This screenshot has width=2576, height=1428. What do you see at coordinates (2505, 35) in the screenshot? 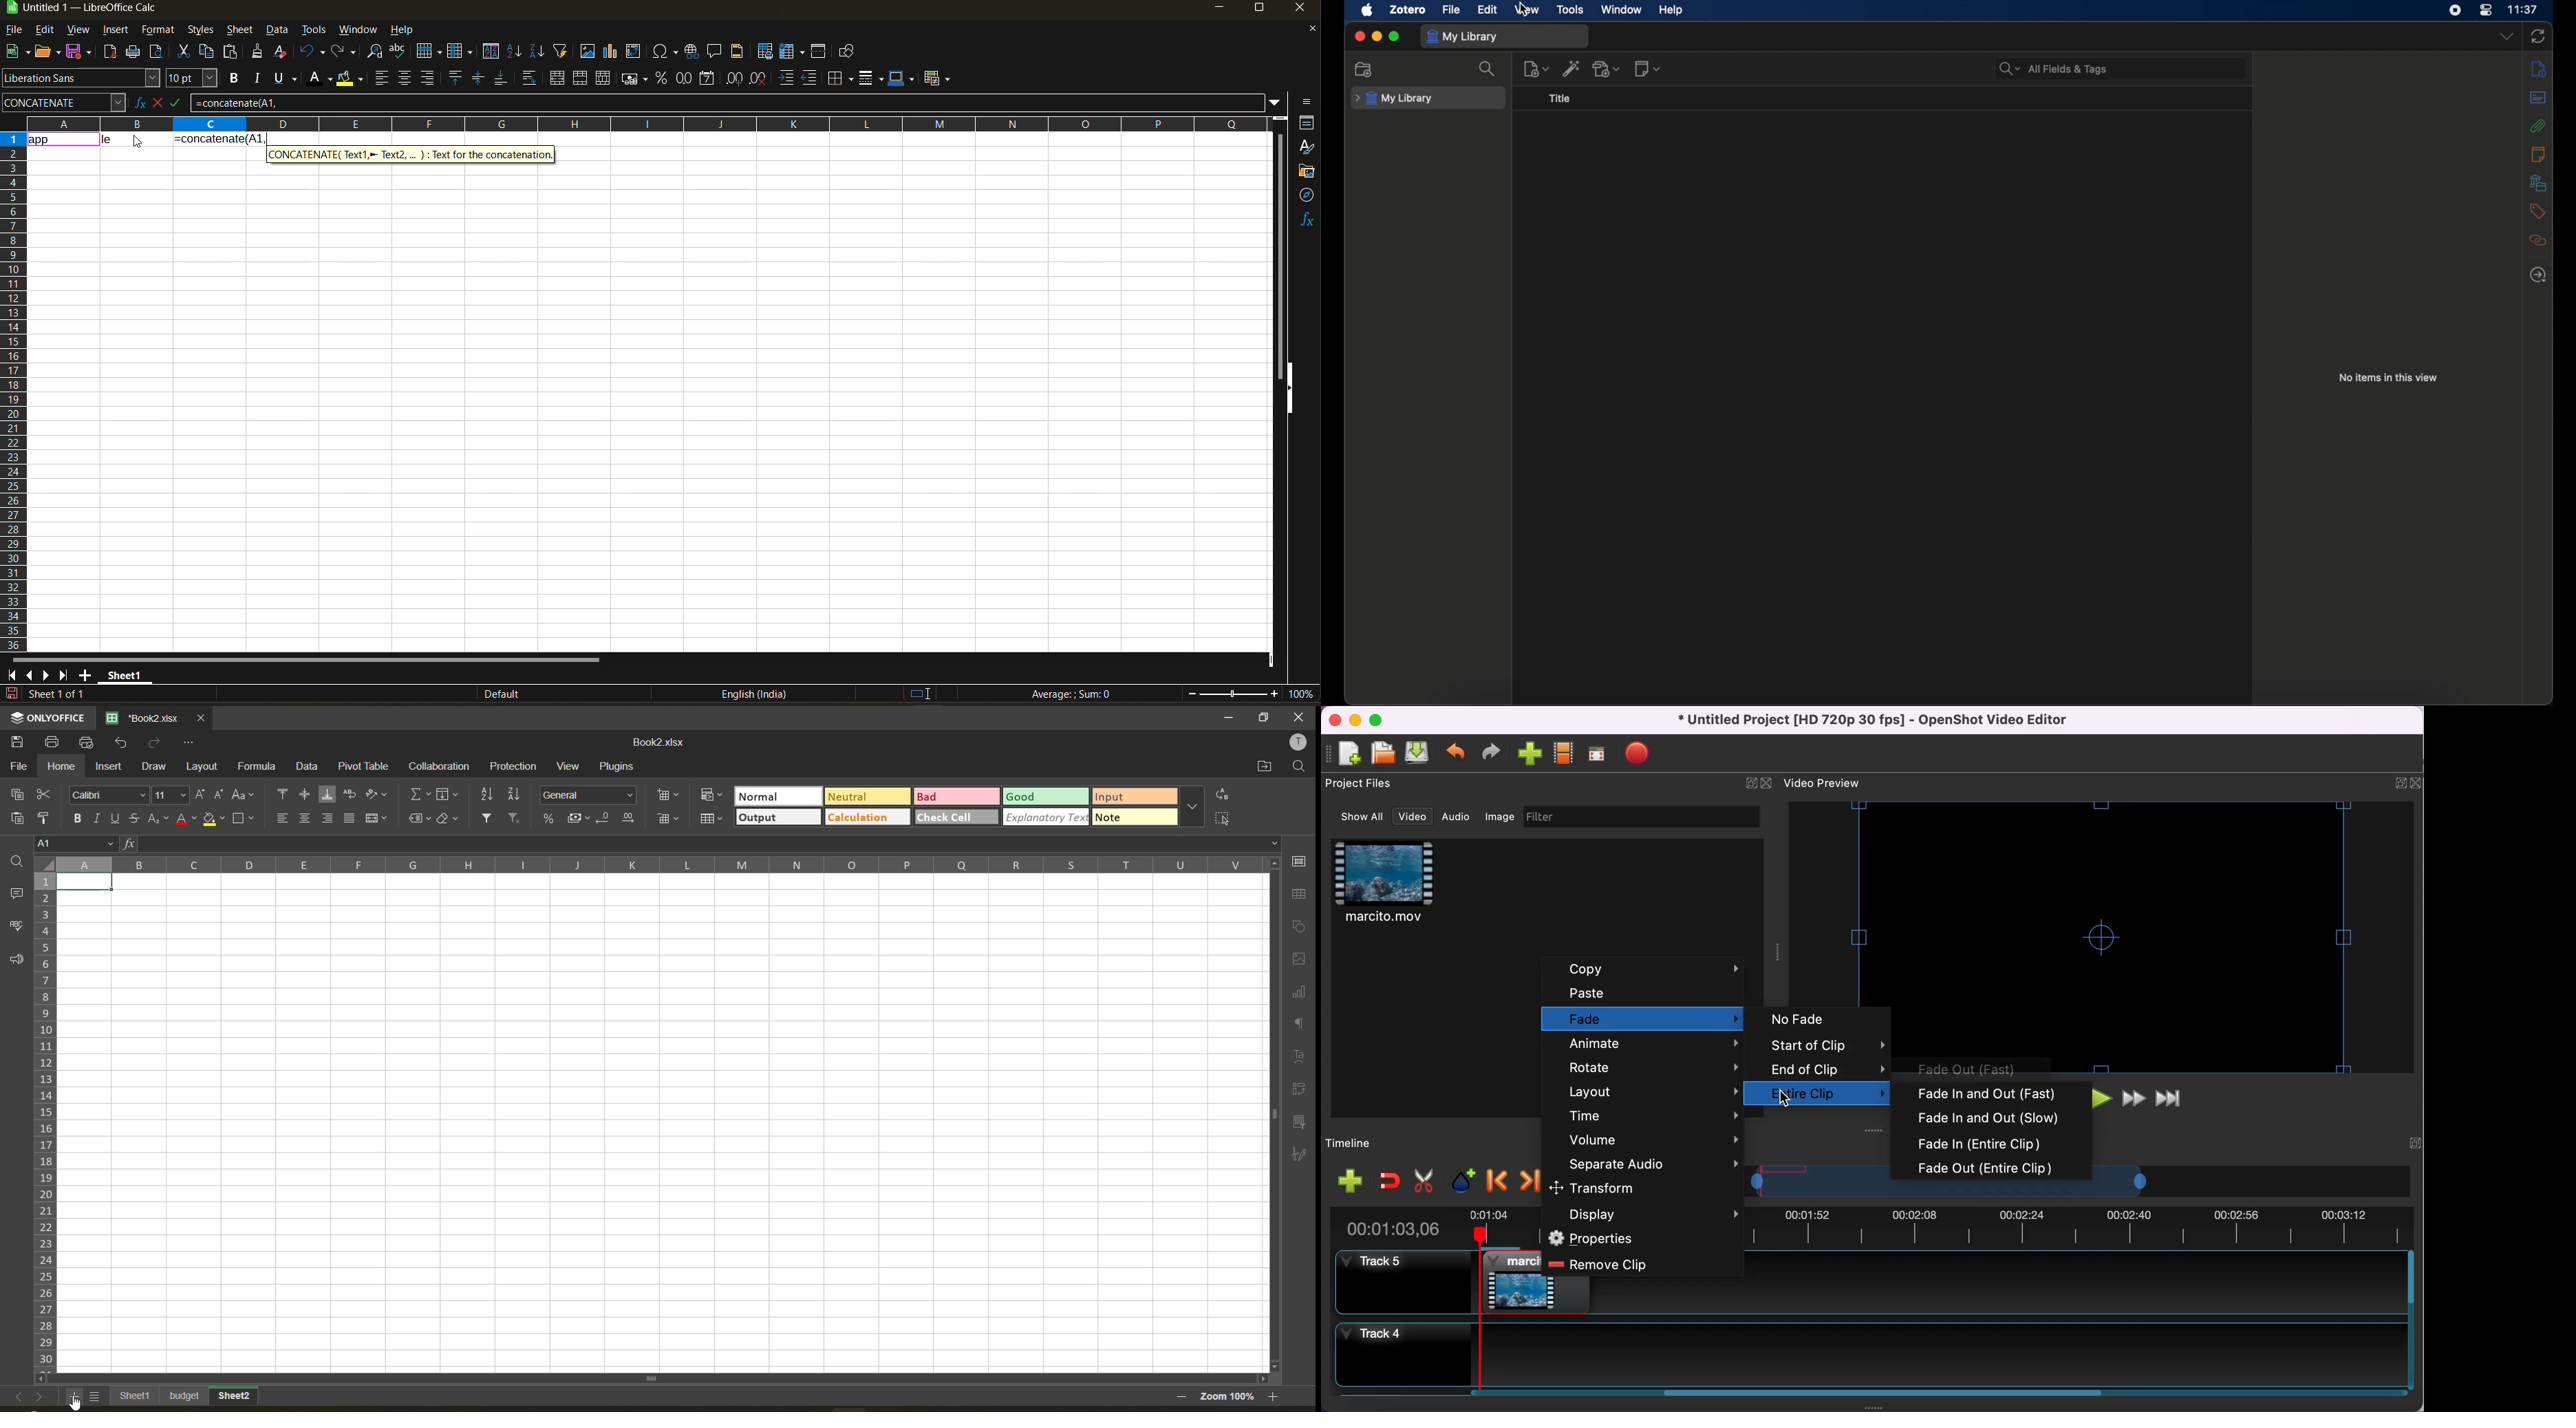
I see `dropdown` at bounding box center [2505, 35].